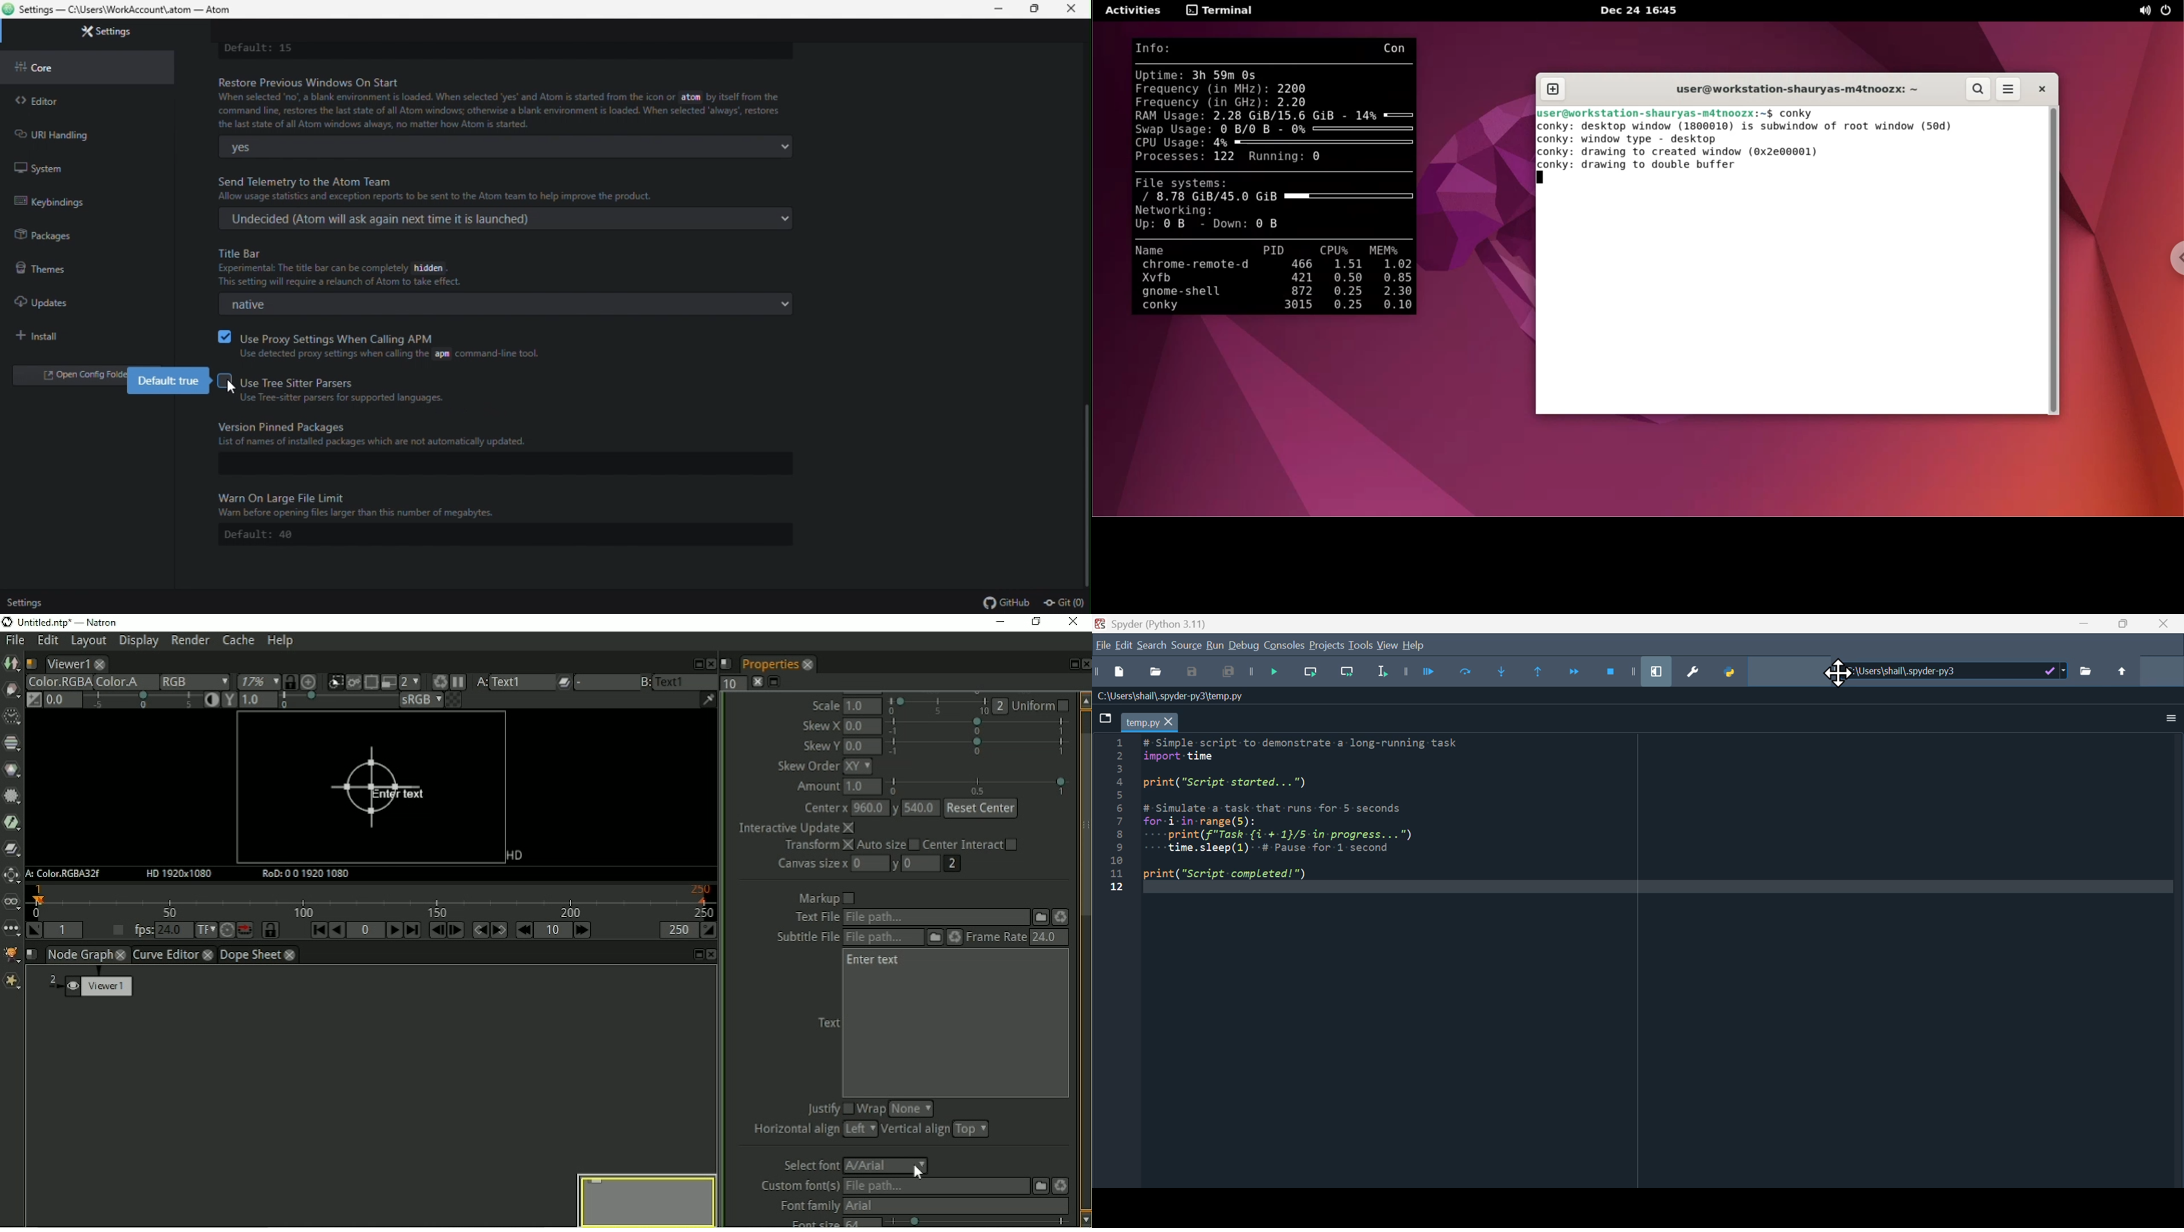  What do you see at coordinates (1950, 675) in the screenshot?
I see `Plugins` at bounding box center [1950, 675].